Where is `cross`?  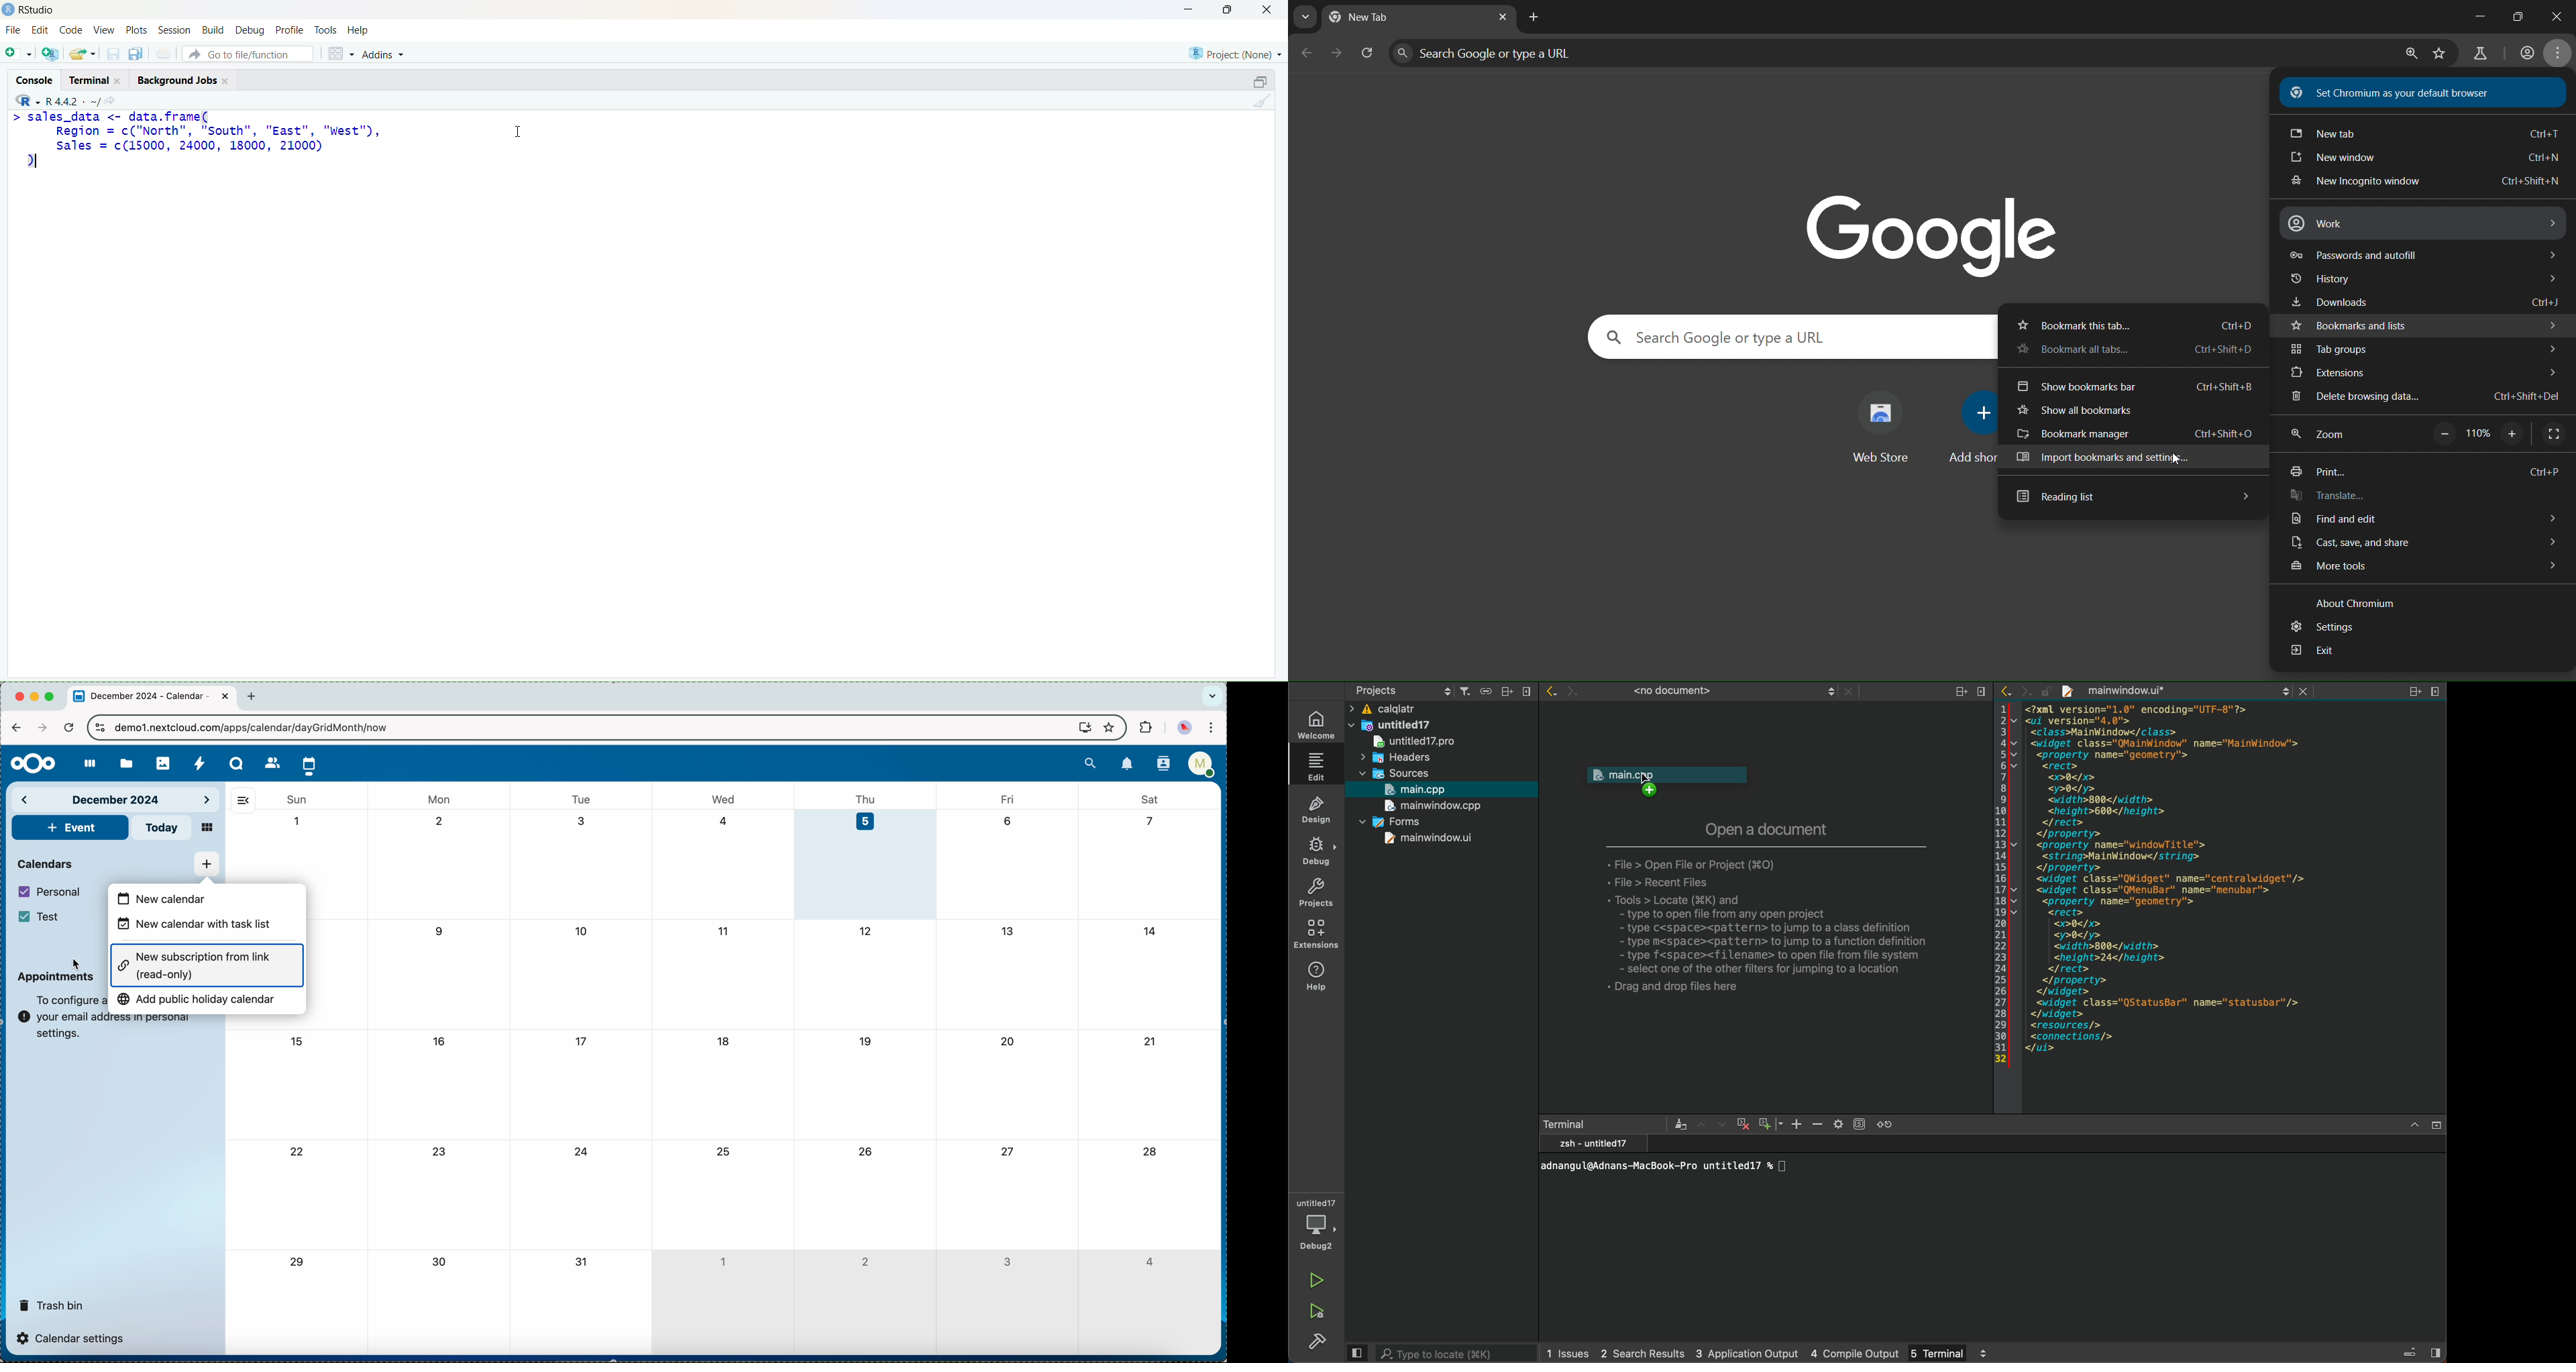 cross is located at coordinates (1741, 1124).